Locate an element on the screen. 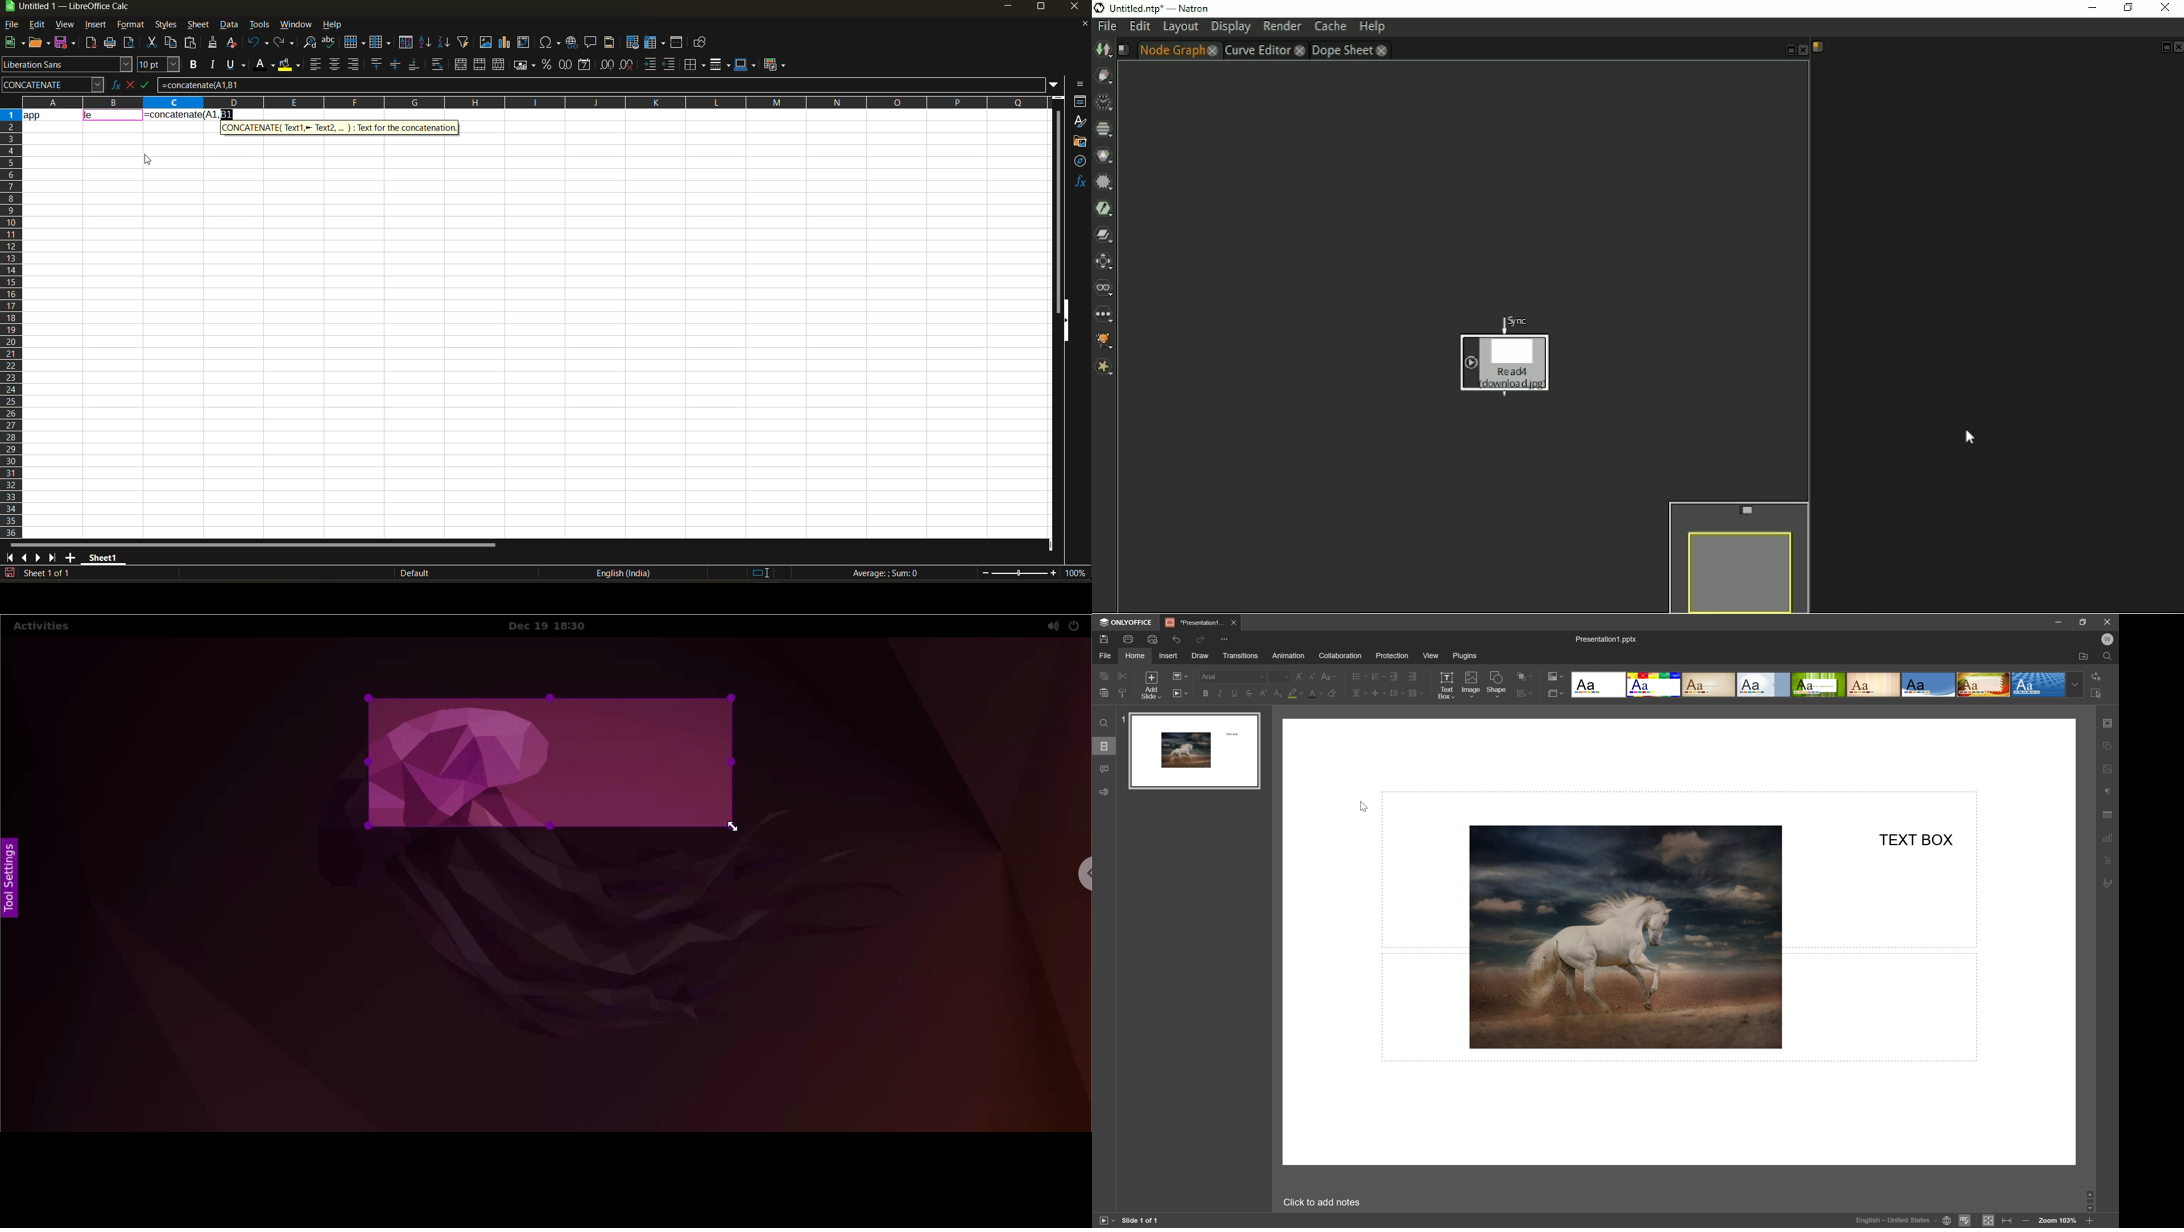 The height and width of the screenshot is (1232, 2184). window is located at coordinates (297, 24).